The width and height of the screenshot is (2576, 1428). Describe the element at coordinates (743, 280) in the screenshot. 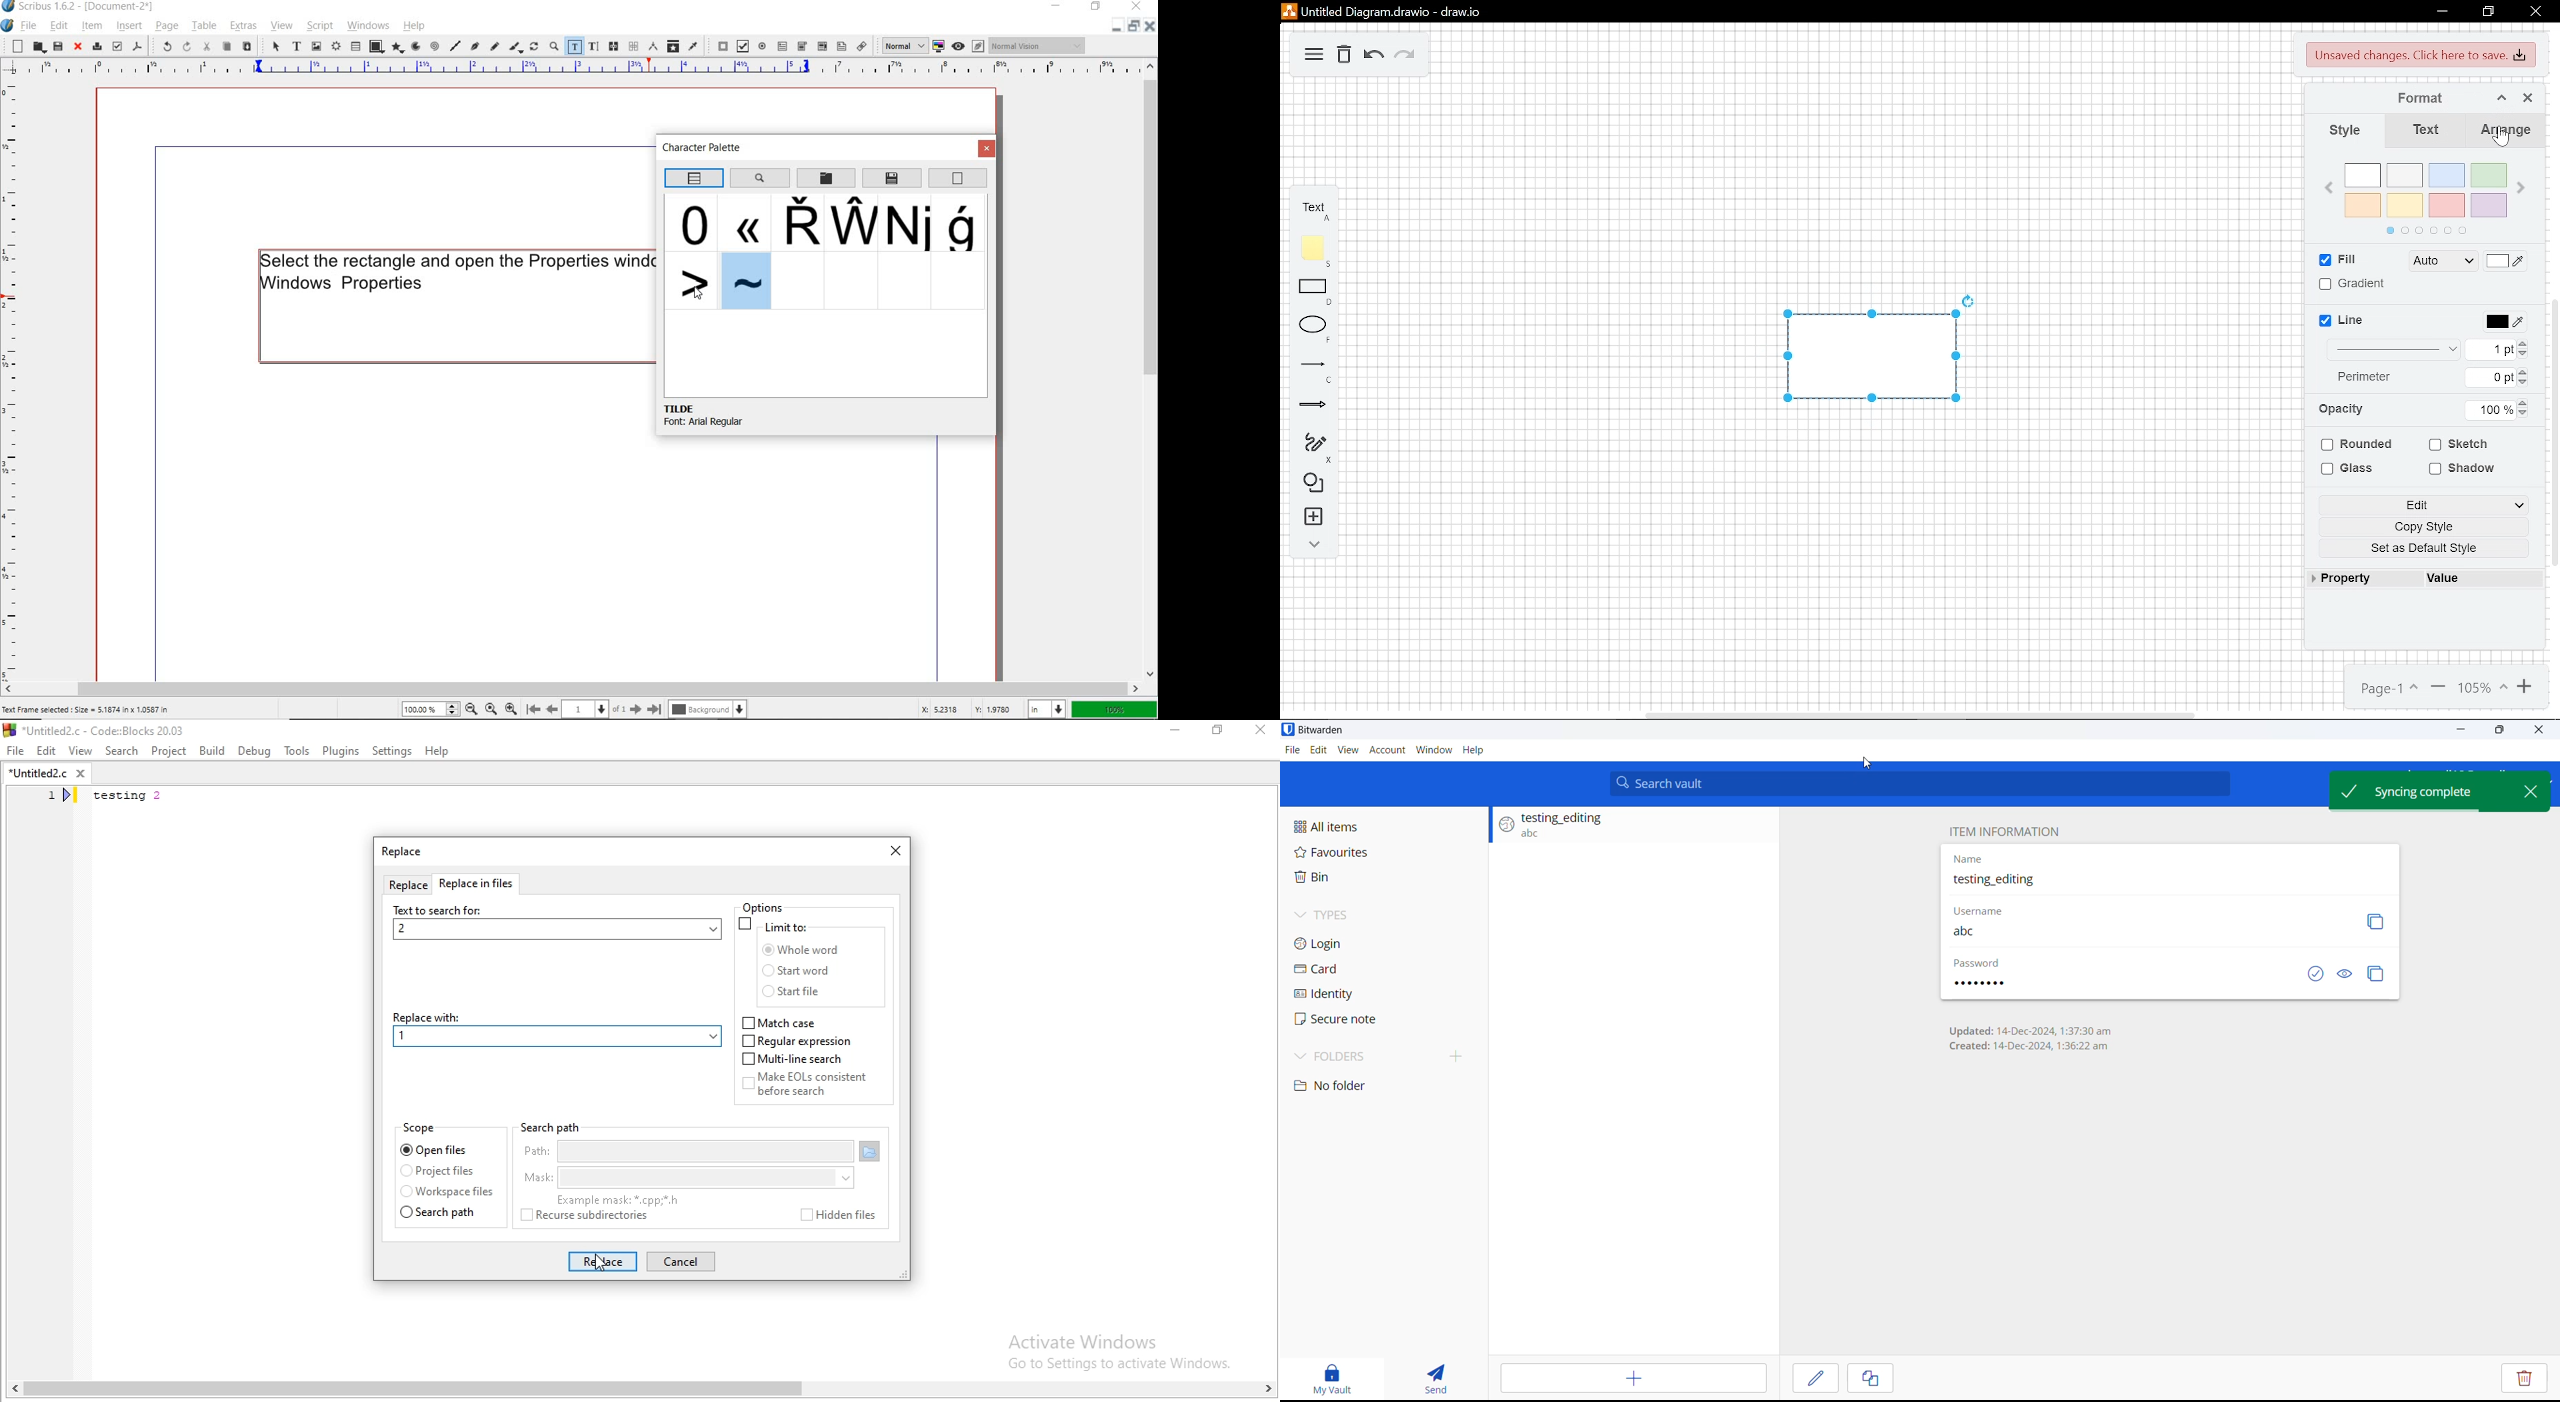

I see `` at that location.